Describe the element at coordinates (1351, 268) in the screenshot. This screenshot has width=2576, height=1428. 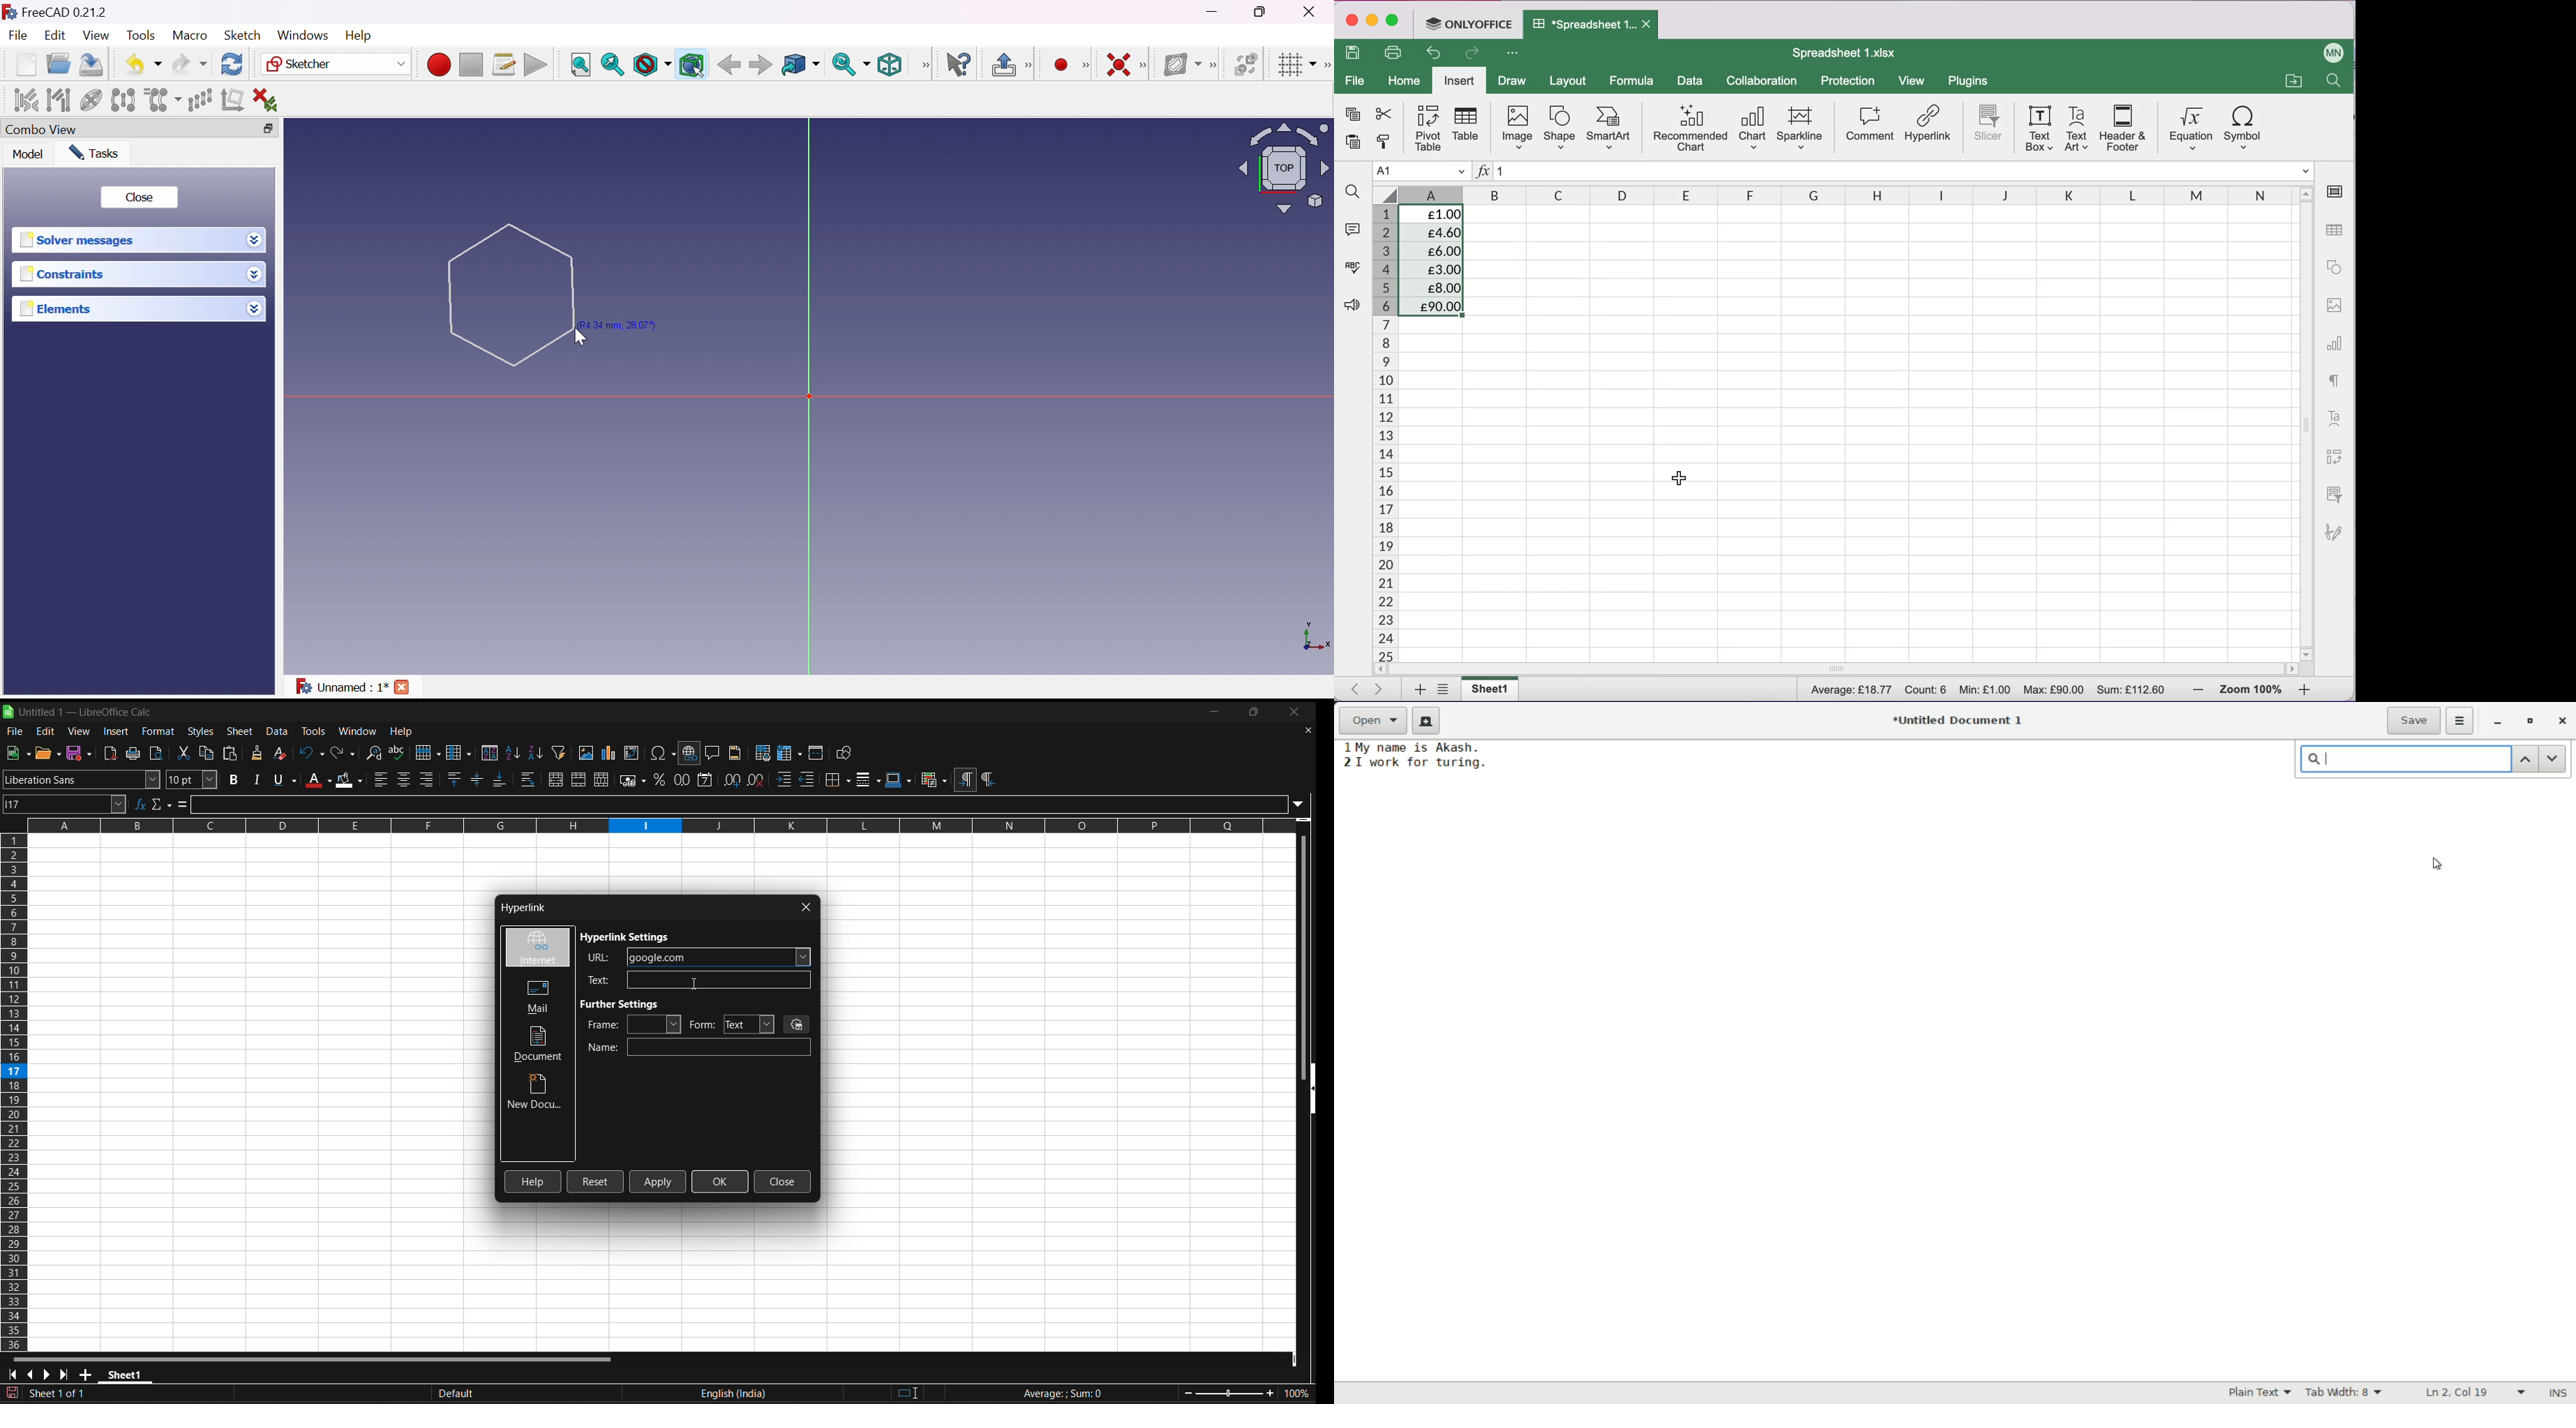
I see `spell checking` at that location.